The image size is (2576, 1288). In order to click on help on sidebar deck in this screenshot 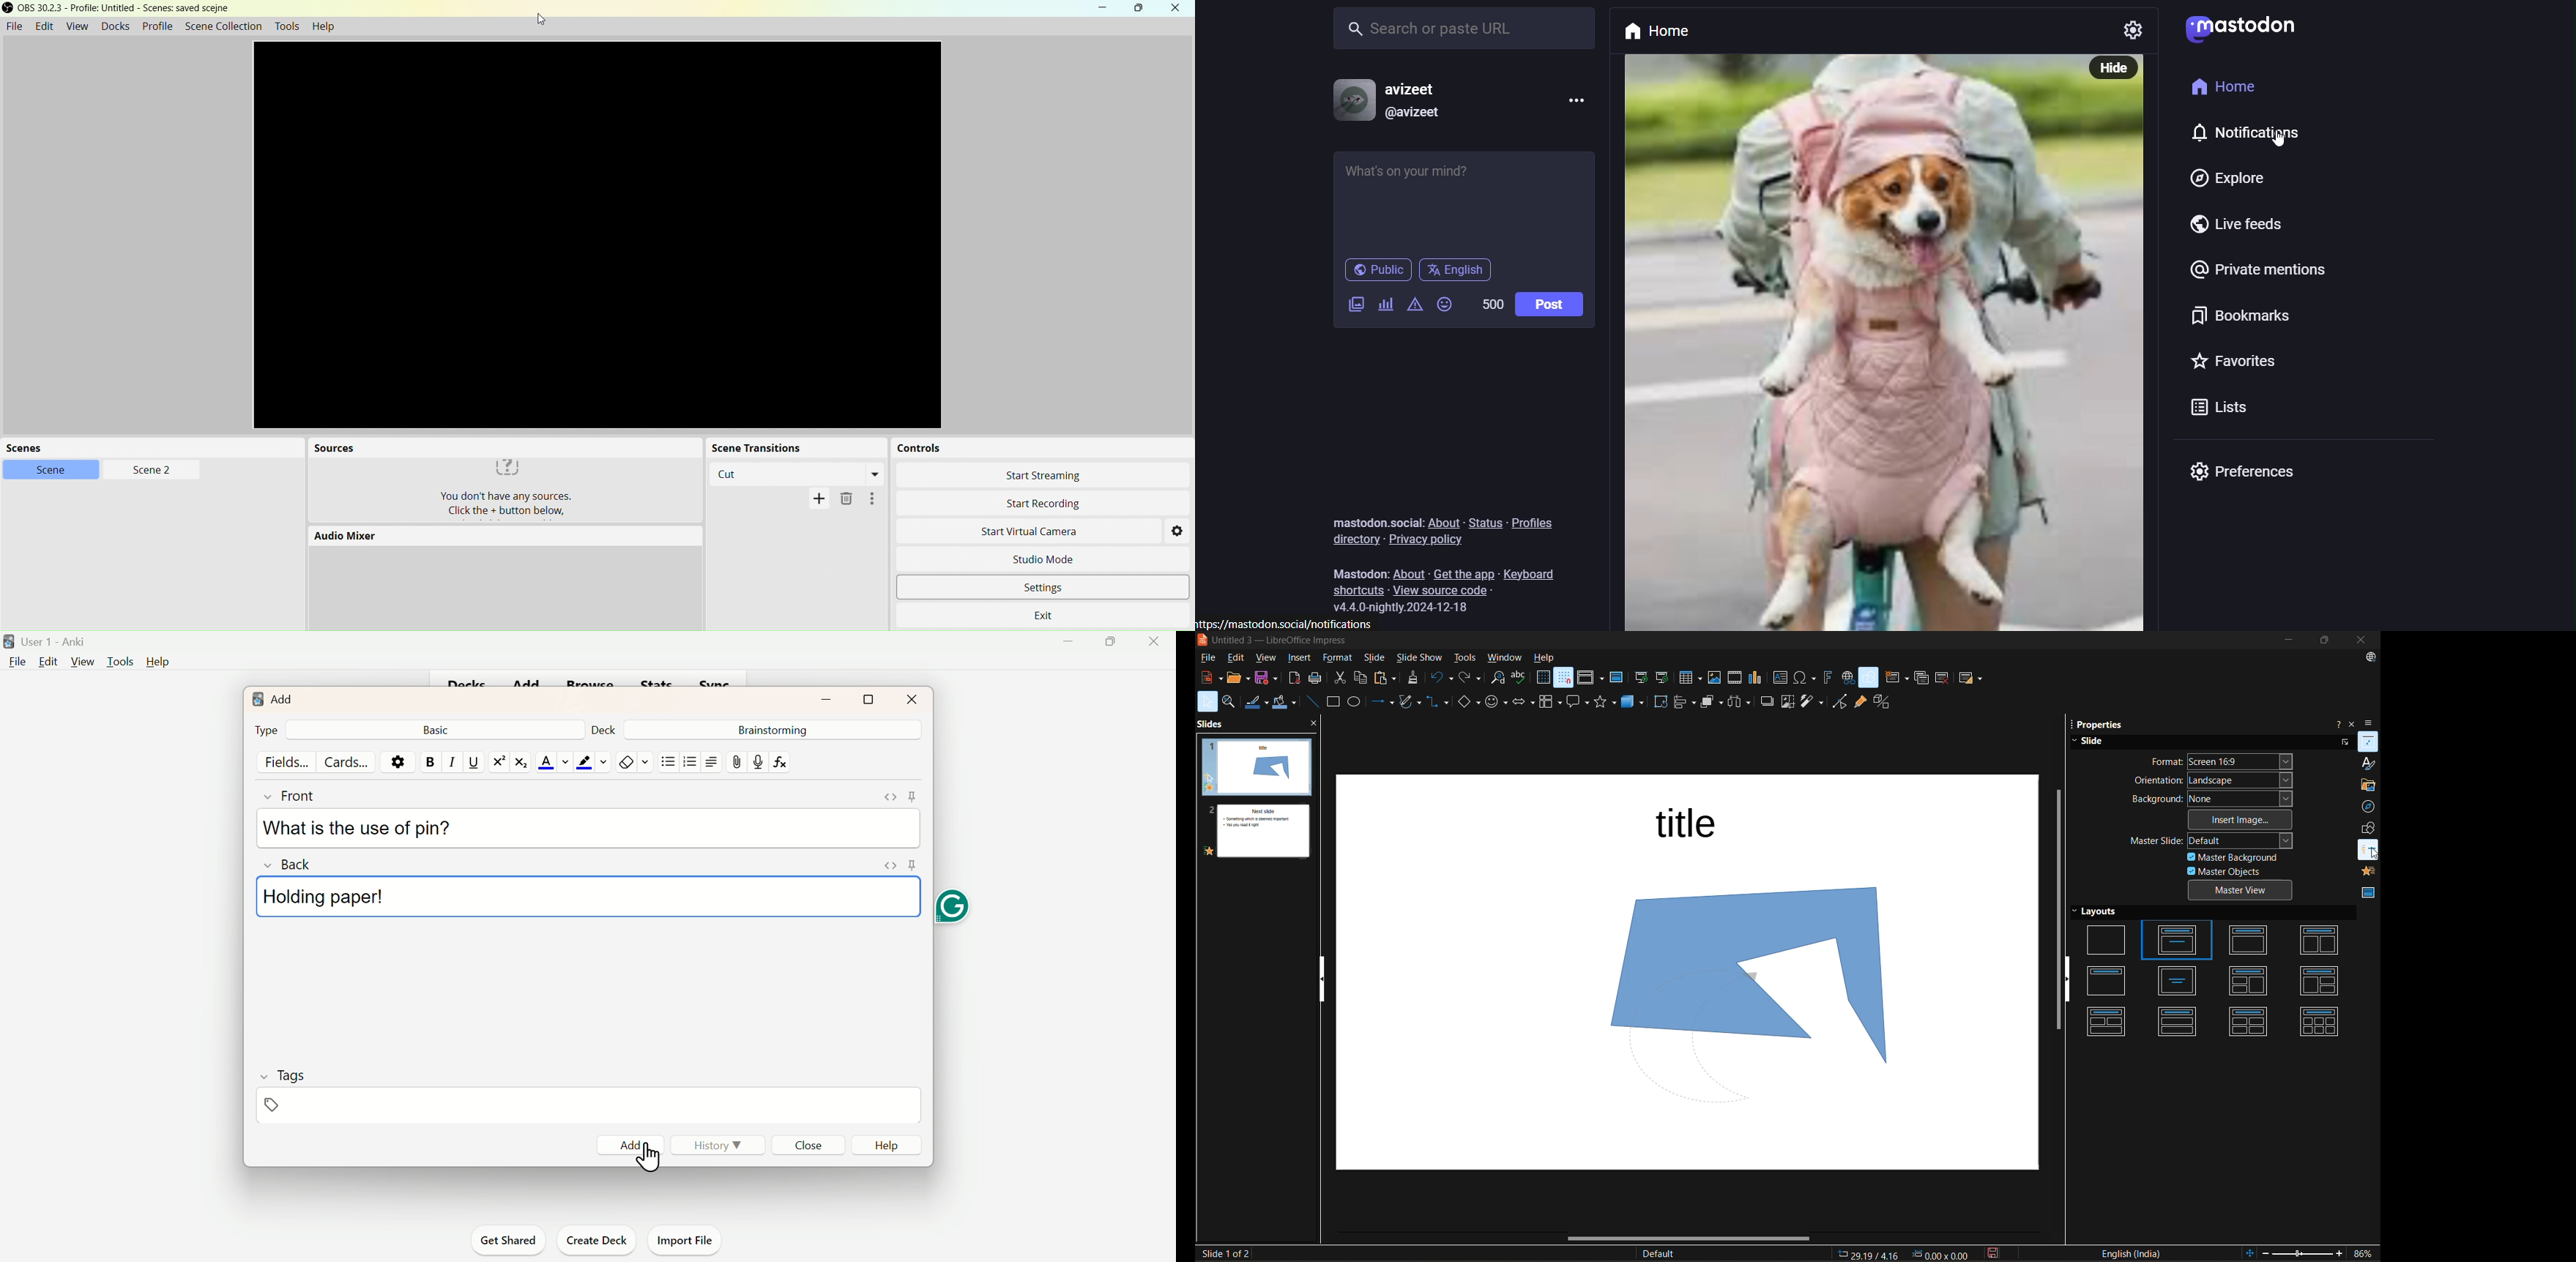, I will do `click(2336, 724)`.